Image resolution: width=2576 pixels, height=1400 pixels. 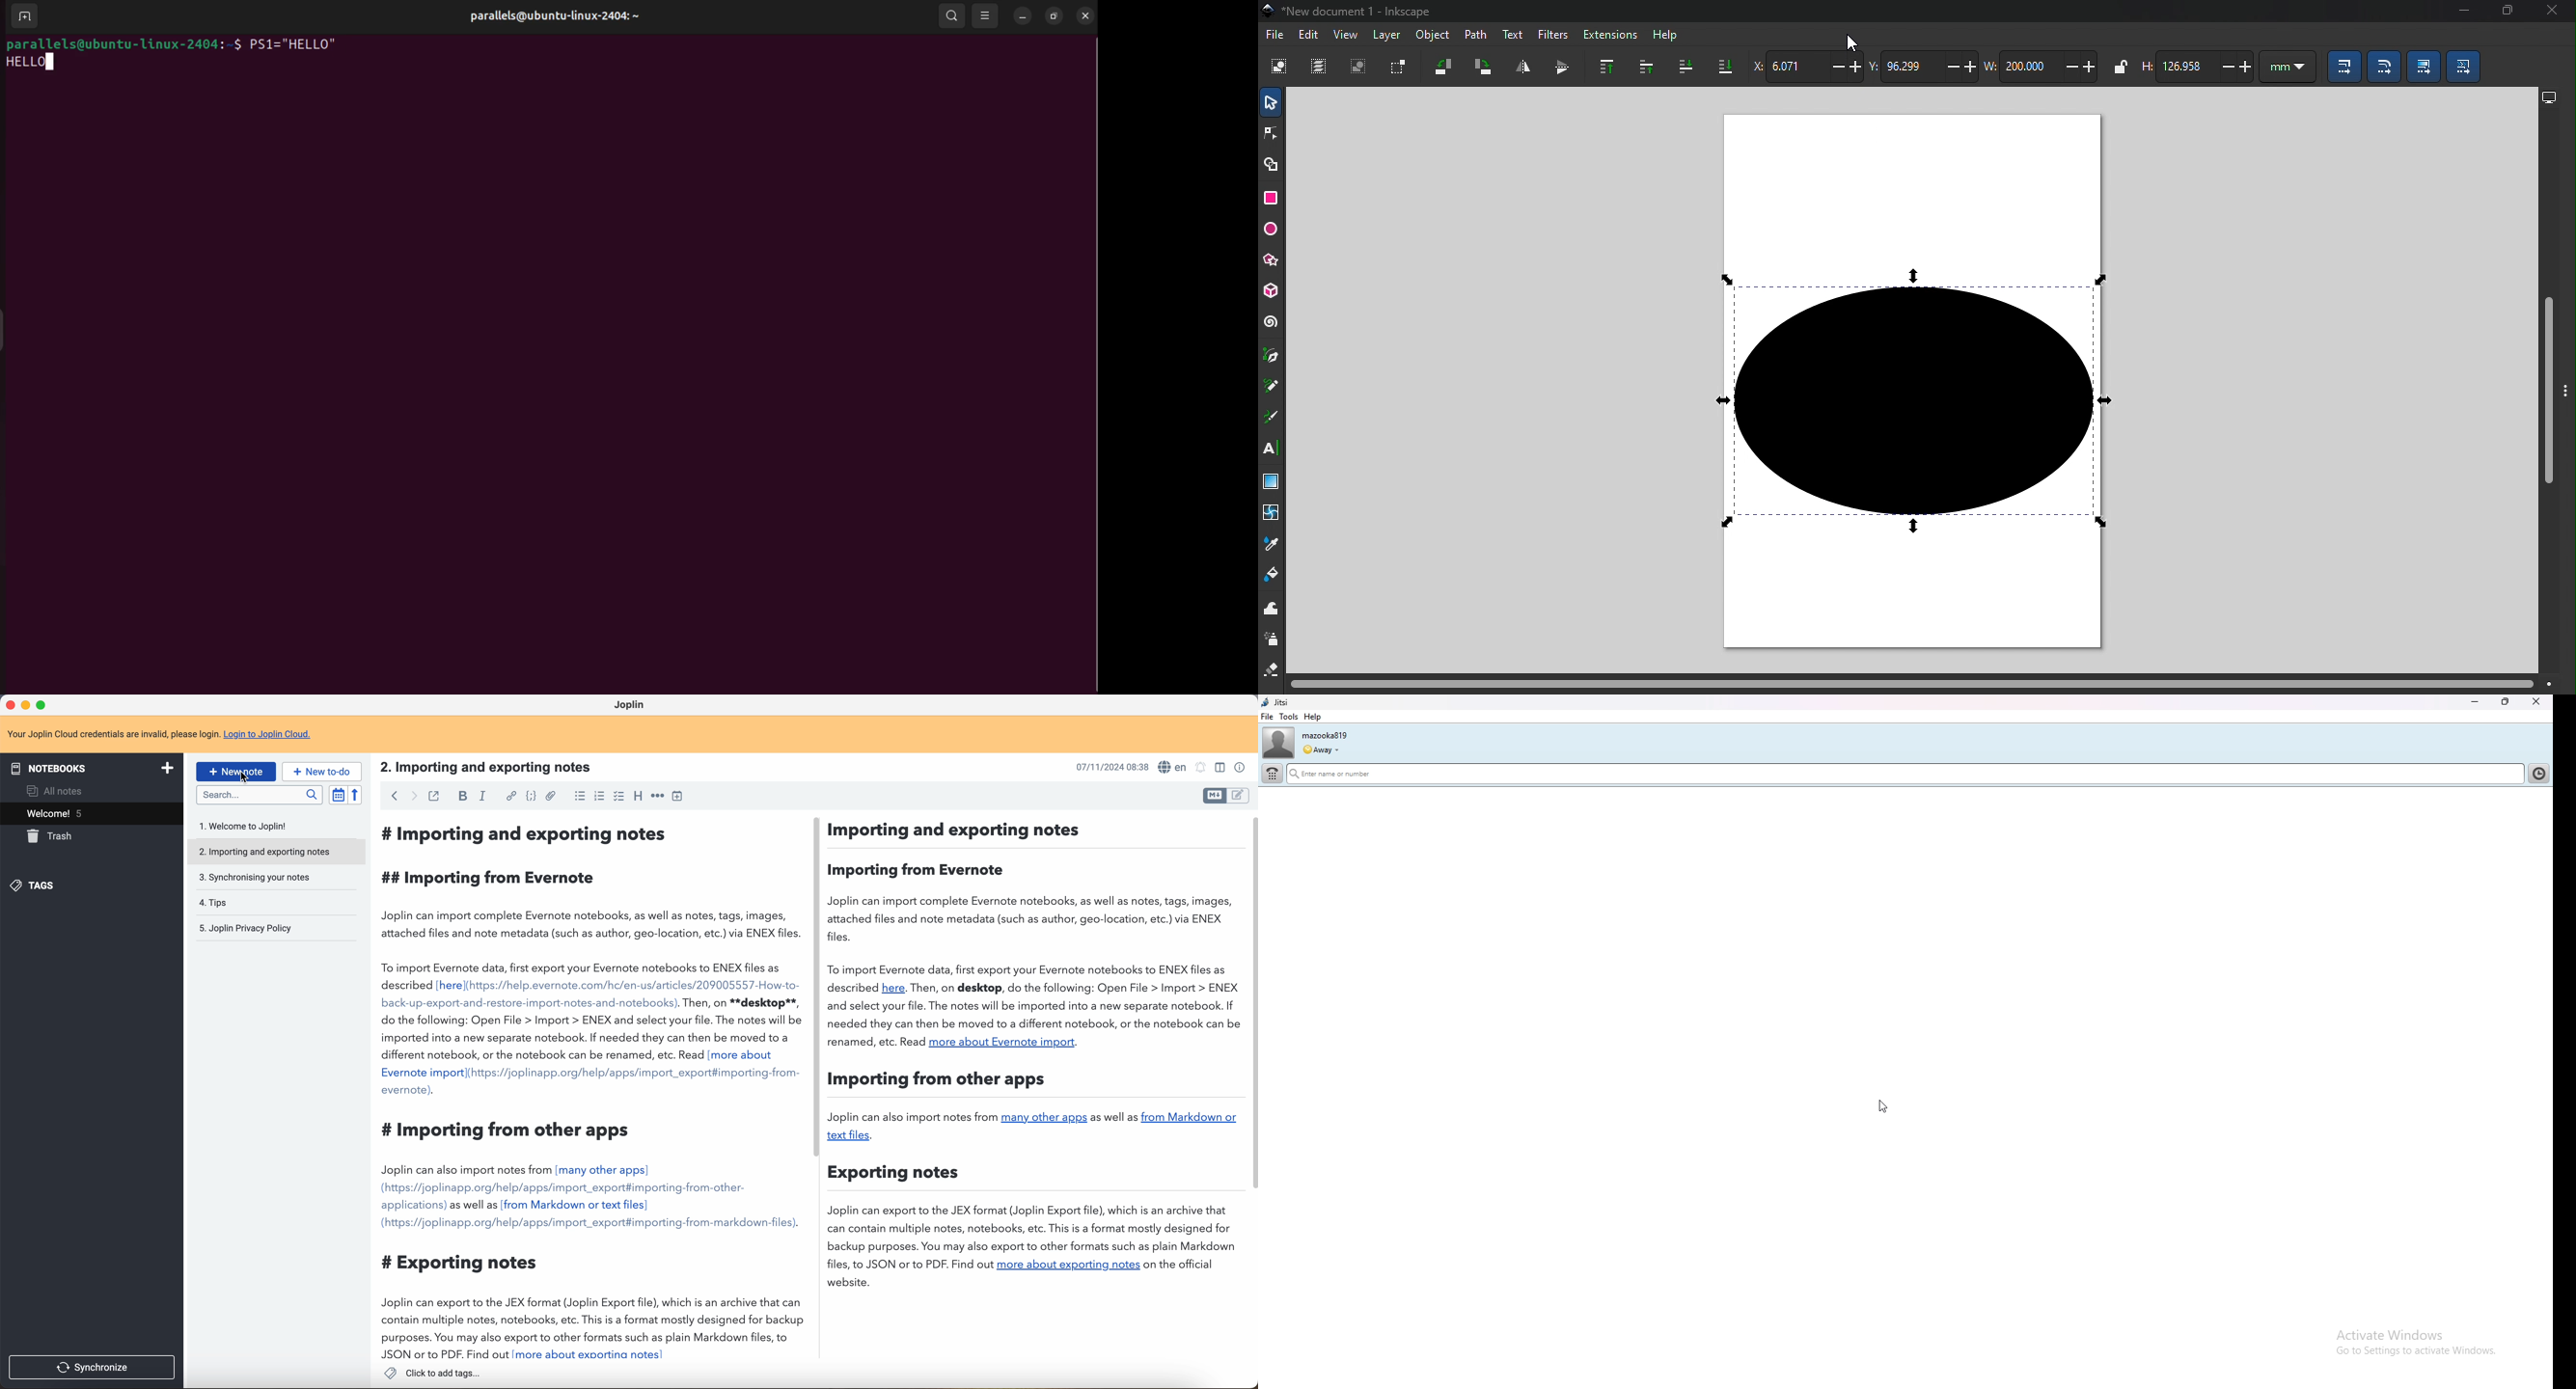 What do you see at coordinates (2568, 386) in the screenshot?
I see `Toggle command bar` at bounding box center [2568, 386].